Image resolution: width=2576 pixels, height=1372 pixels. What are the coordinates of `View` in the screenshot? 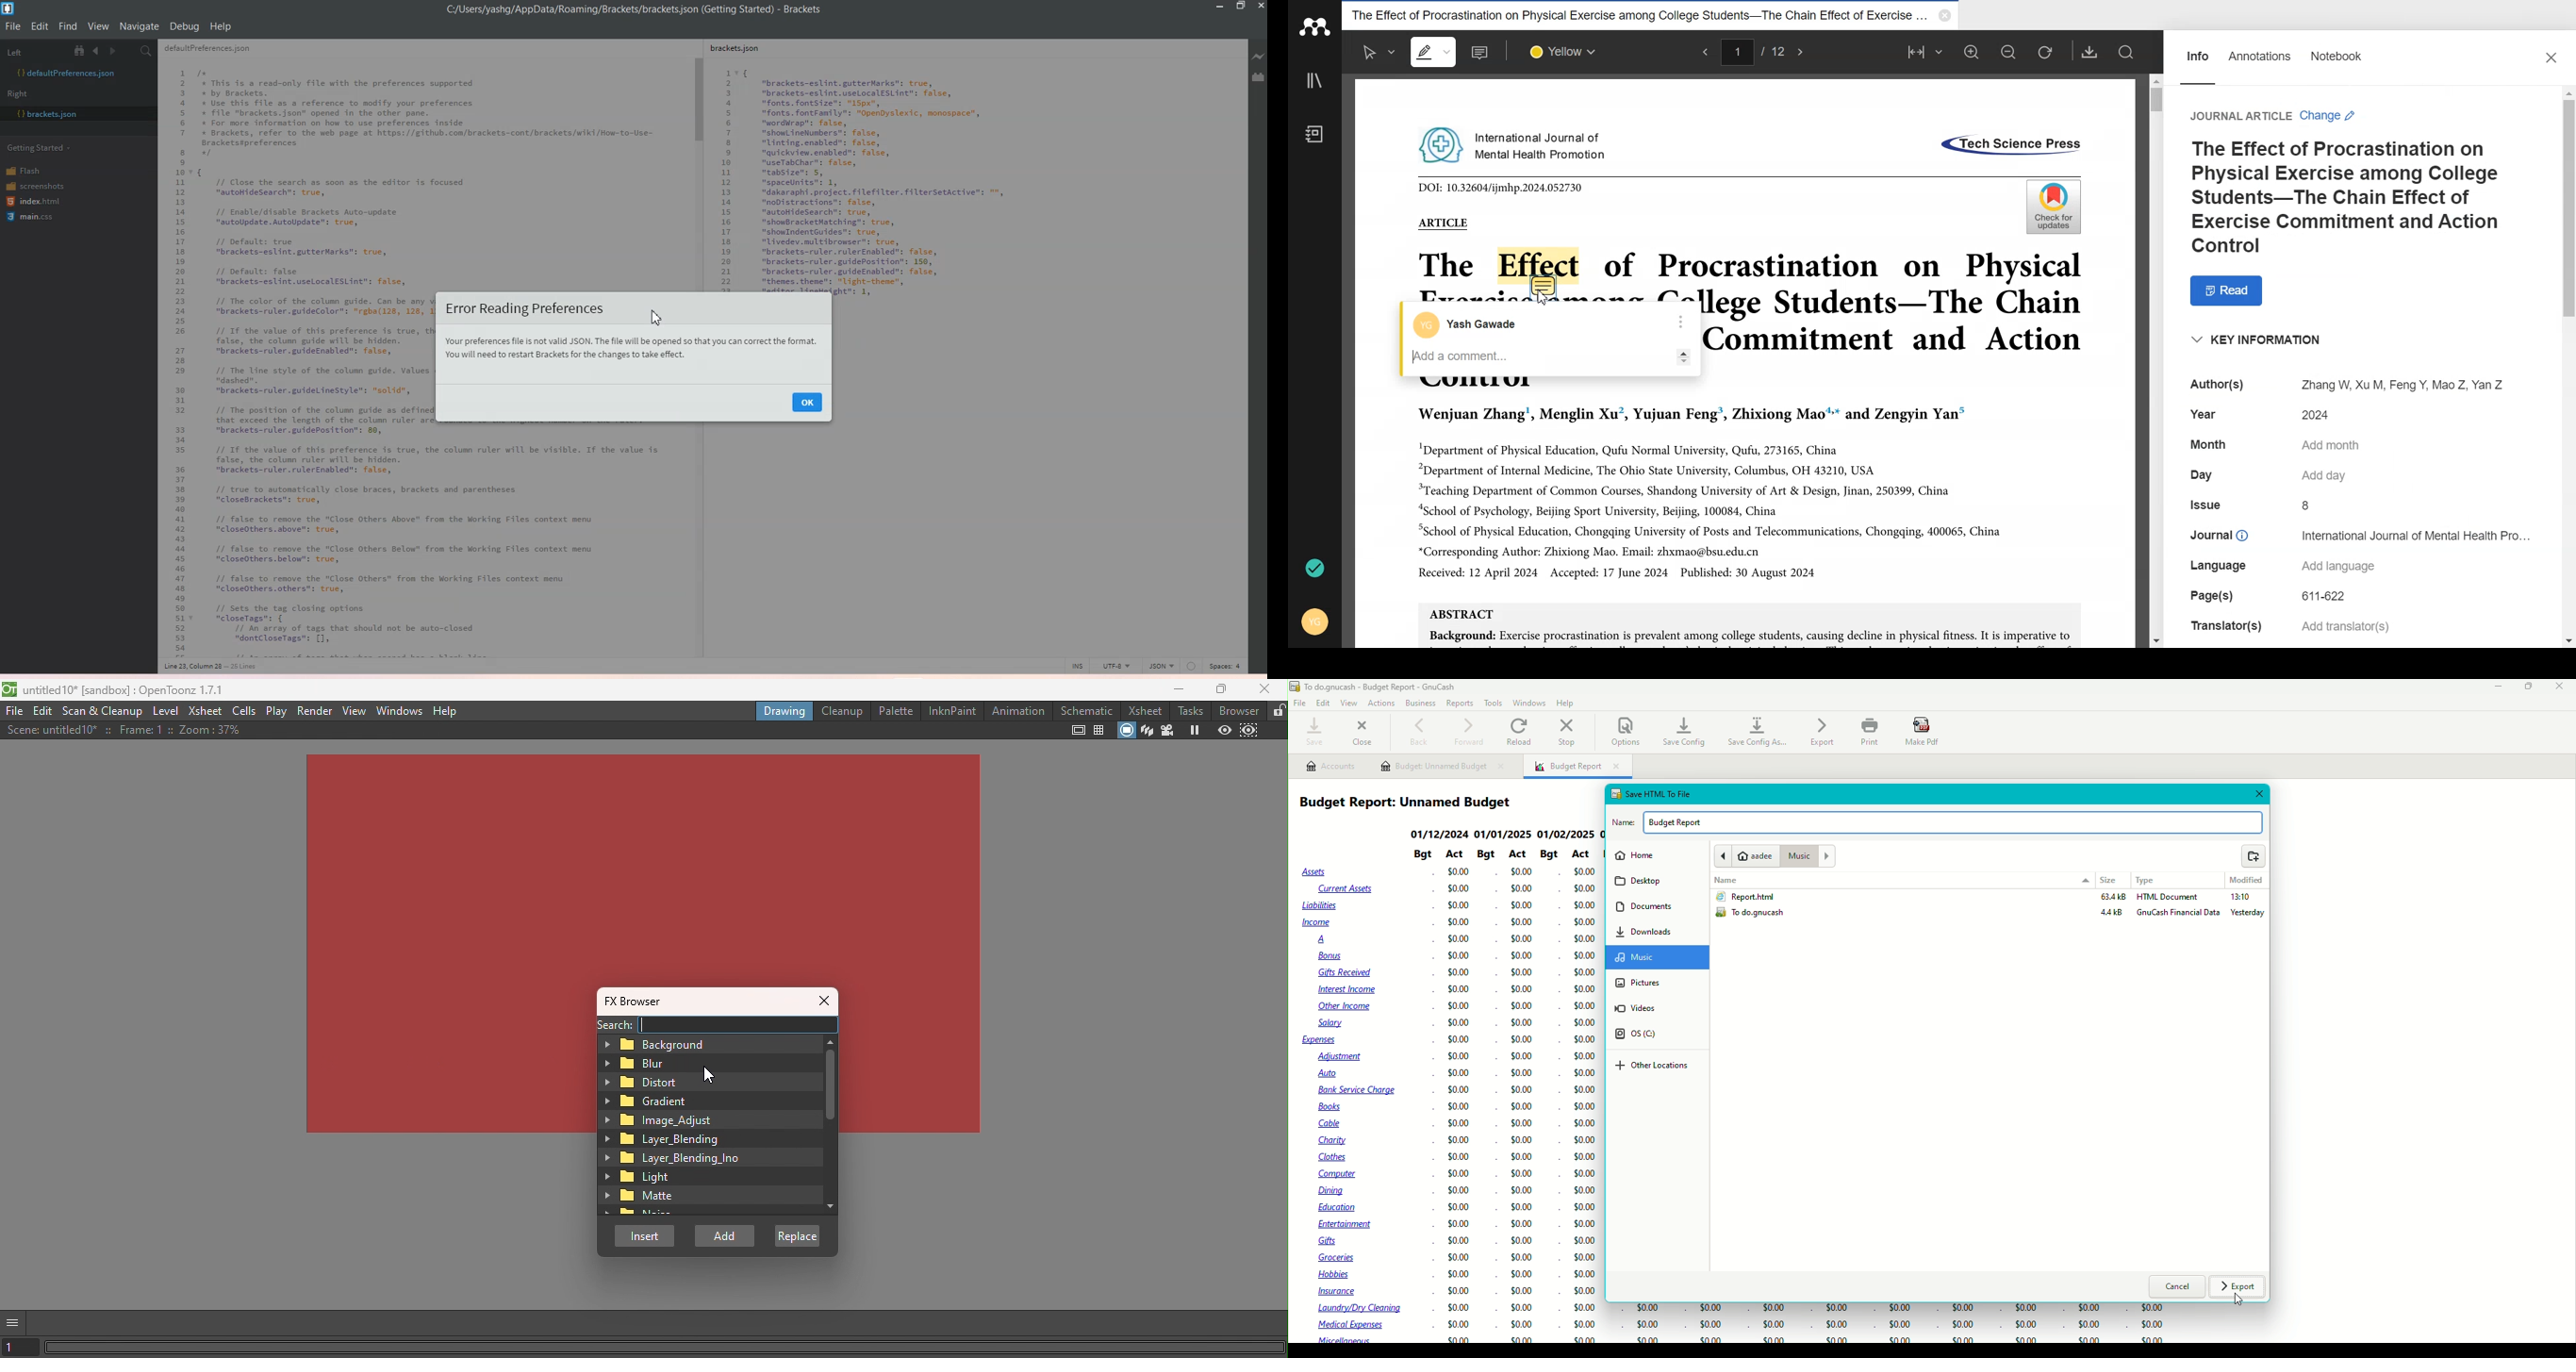 It's located at (1348, 703).